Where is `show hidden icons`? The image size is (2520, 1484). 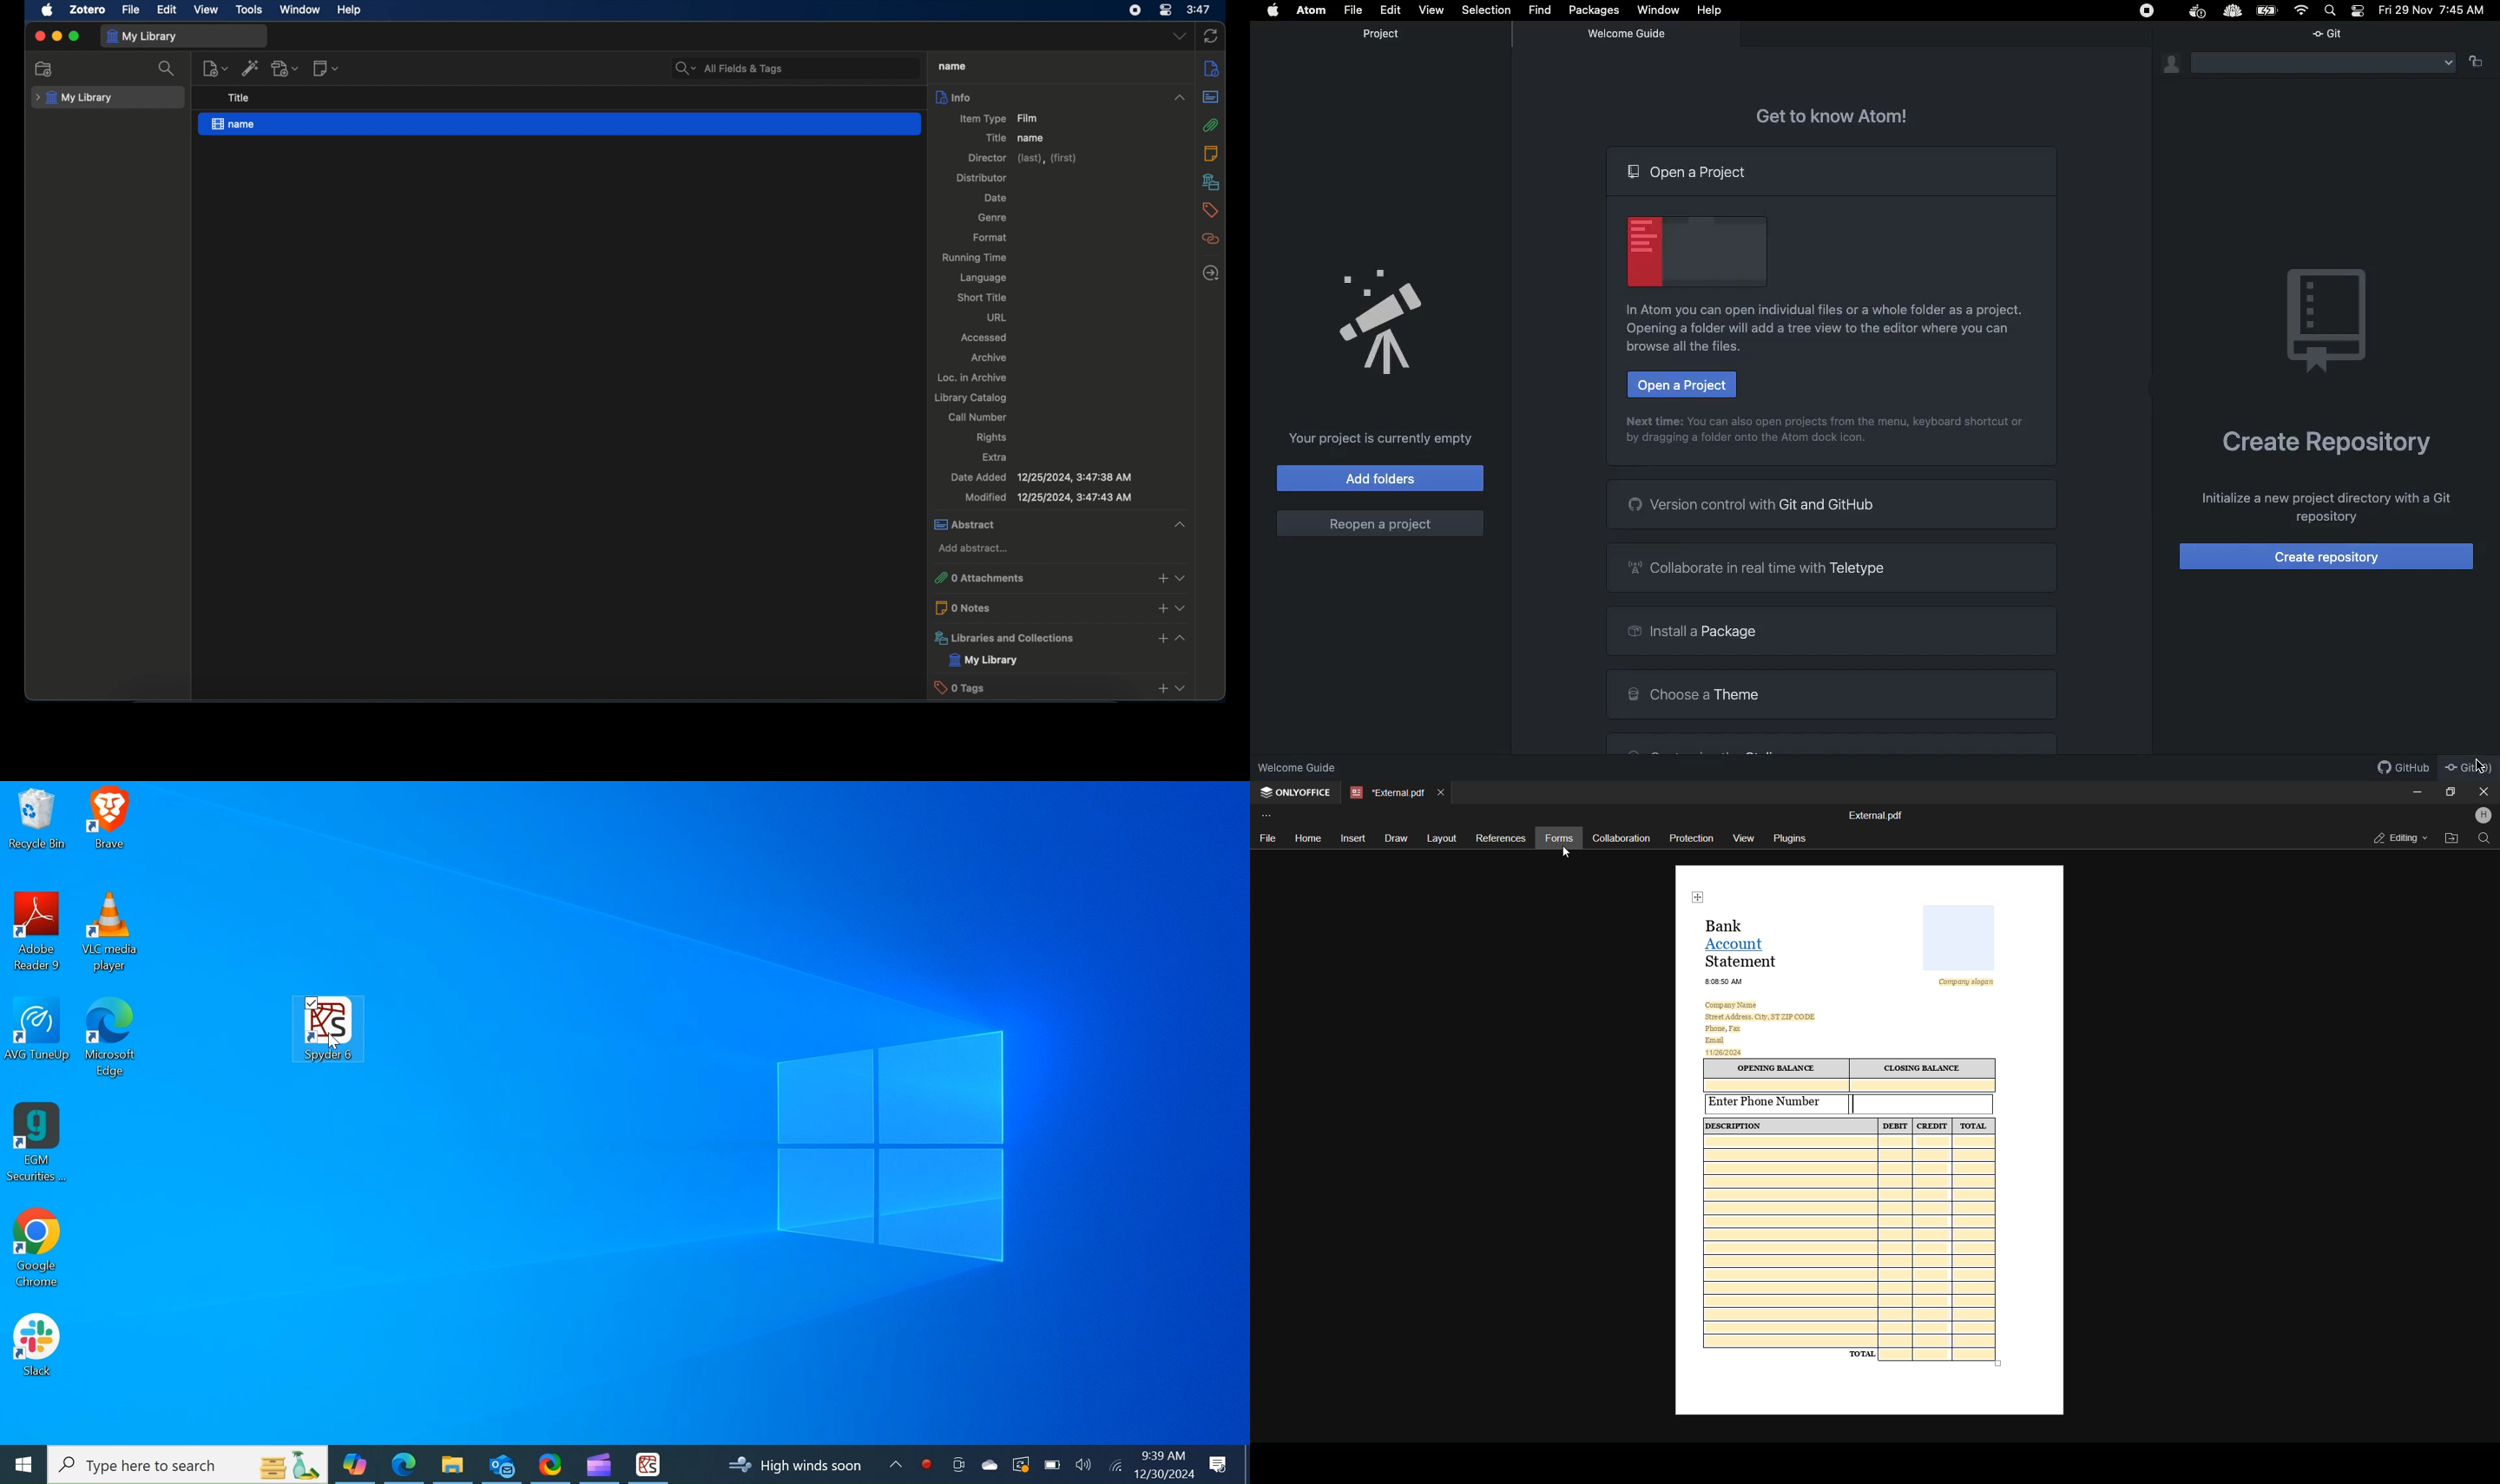 show hidden icons is located at coordinates (897, 1468).